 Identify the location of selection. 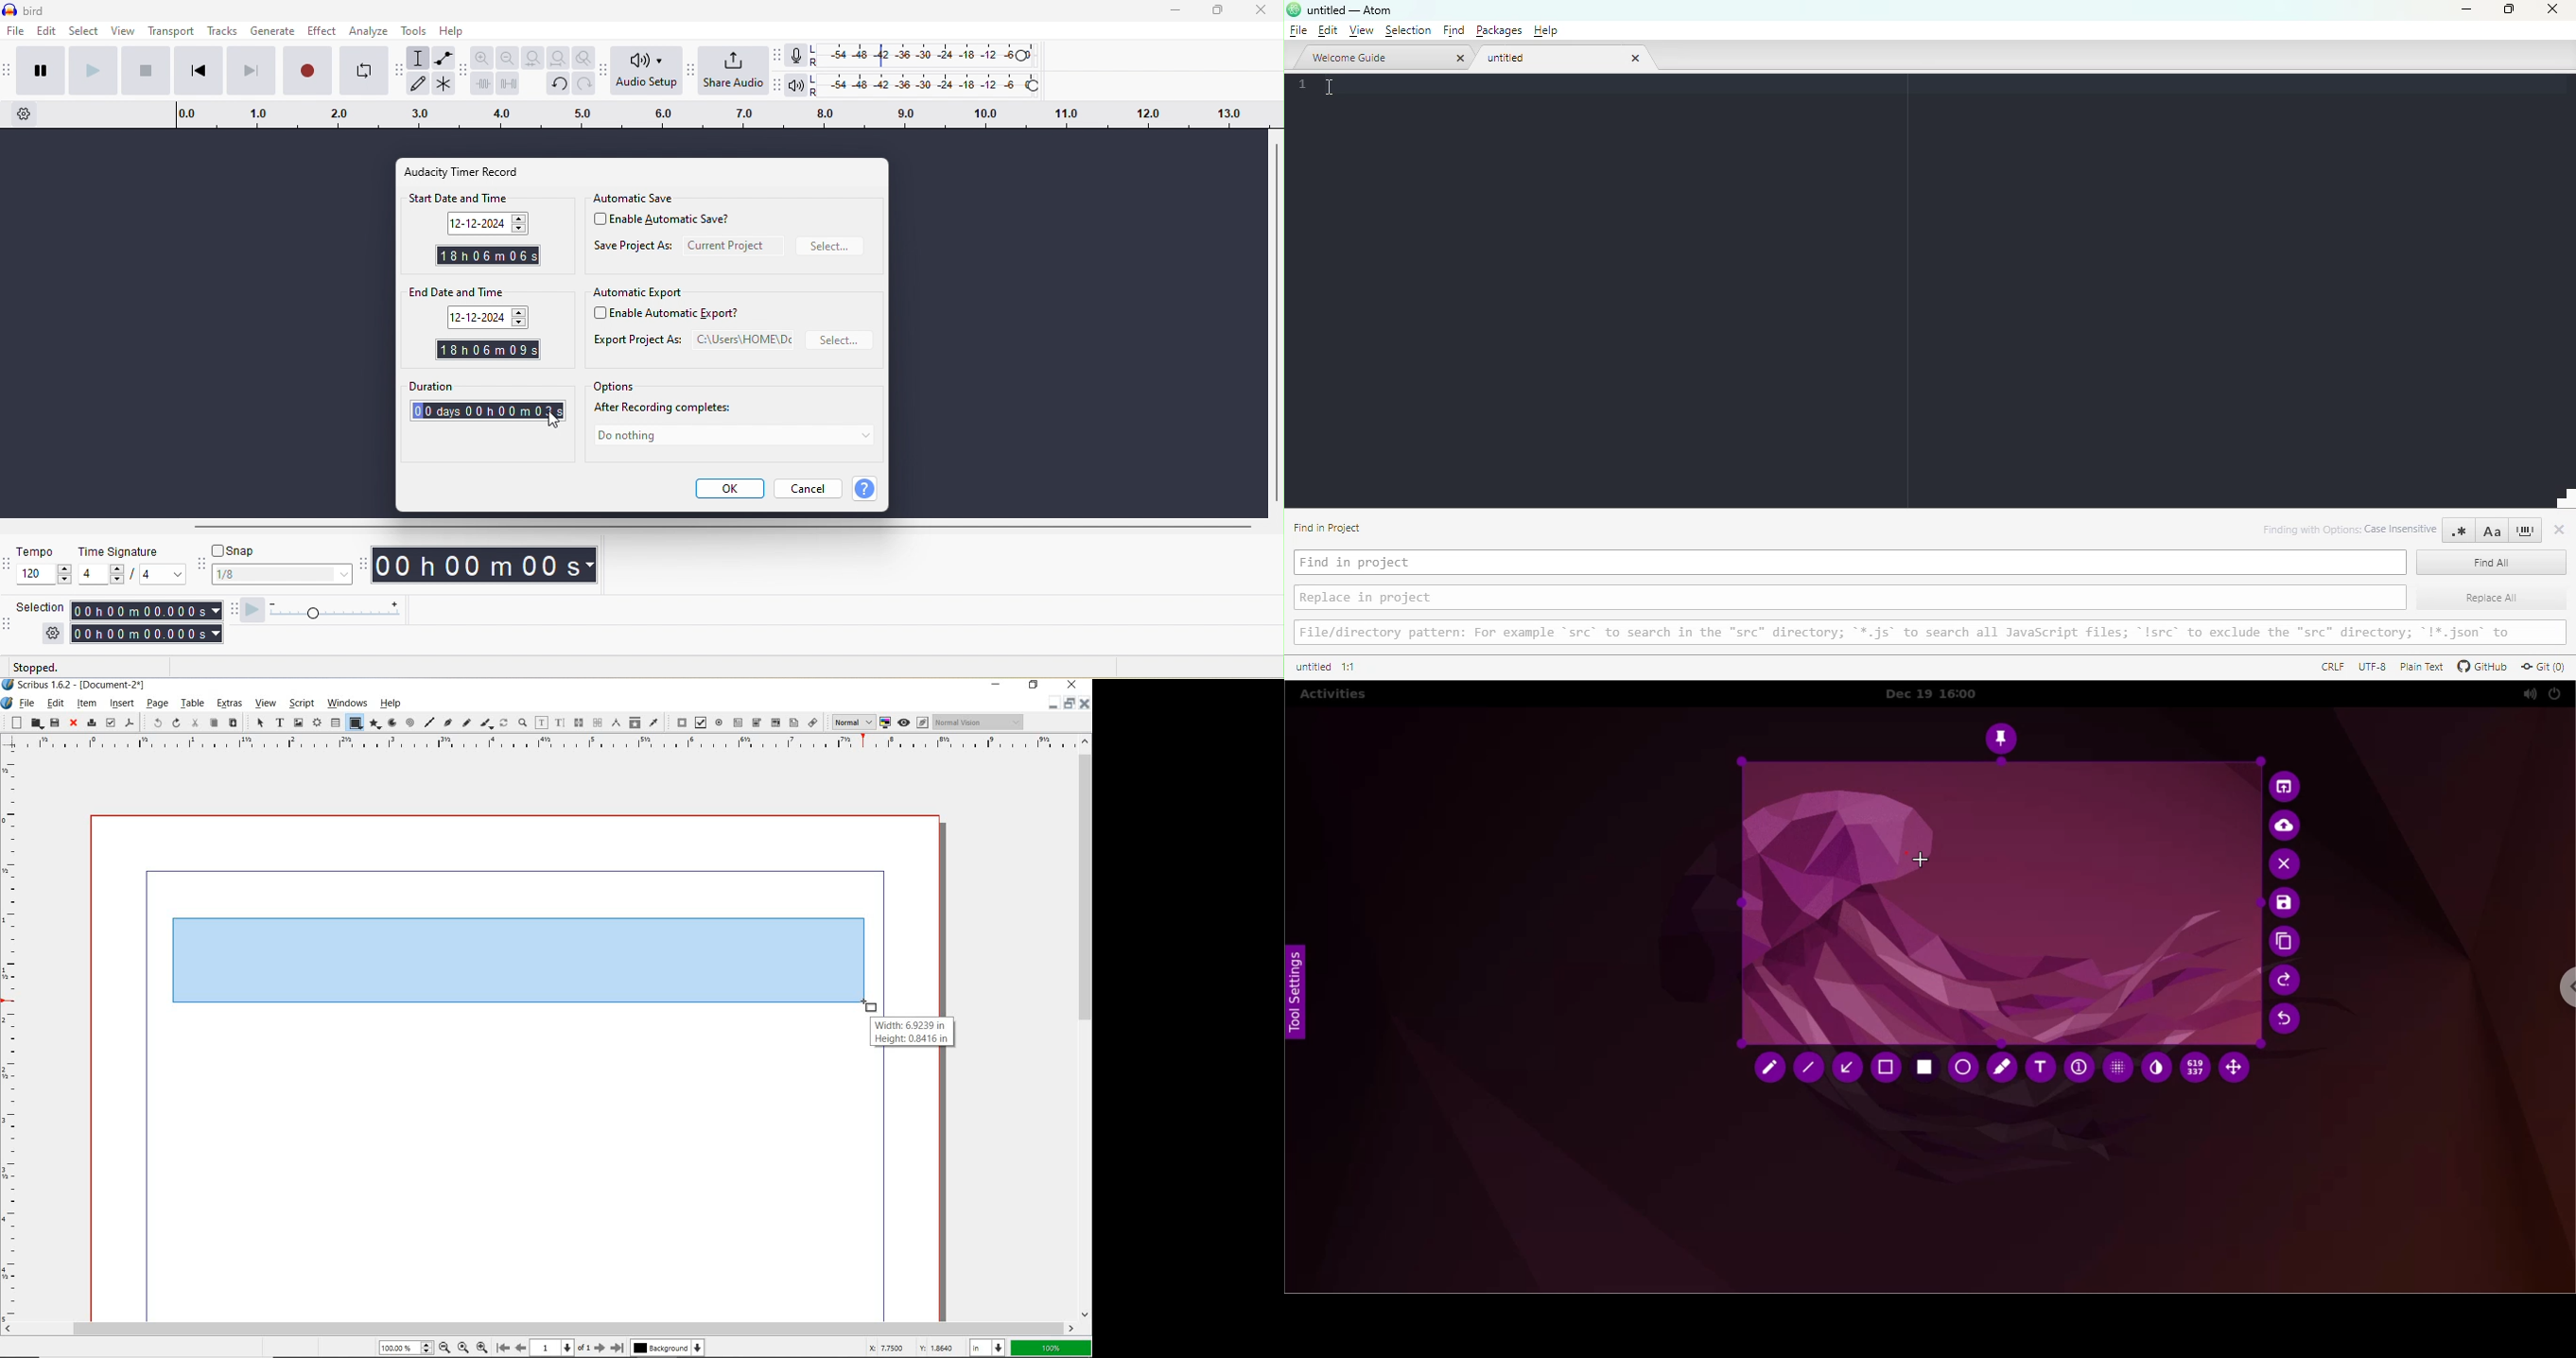
(144, 622).